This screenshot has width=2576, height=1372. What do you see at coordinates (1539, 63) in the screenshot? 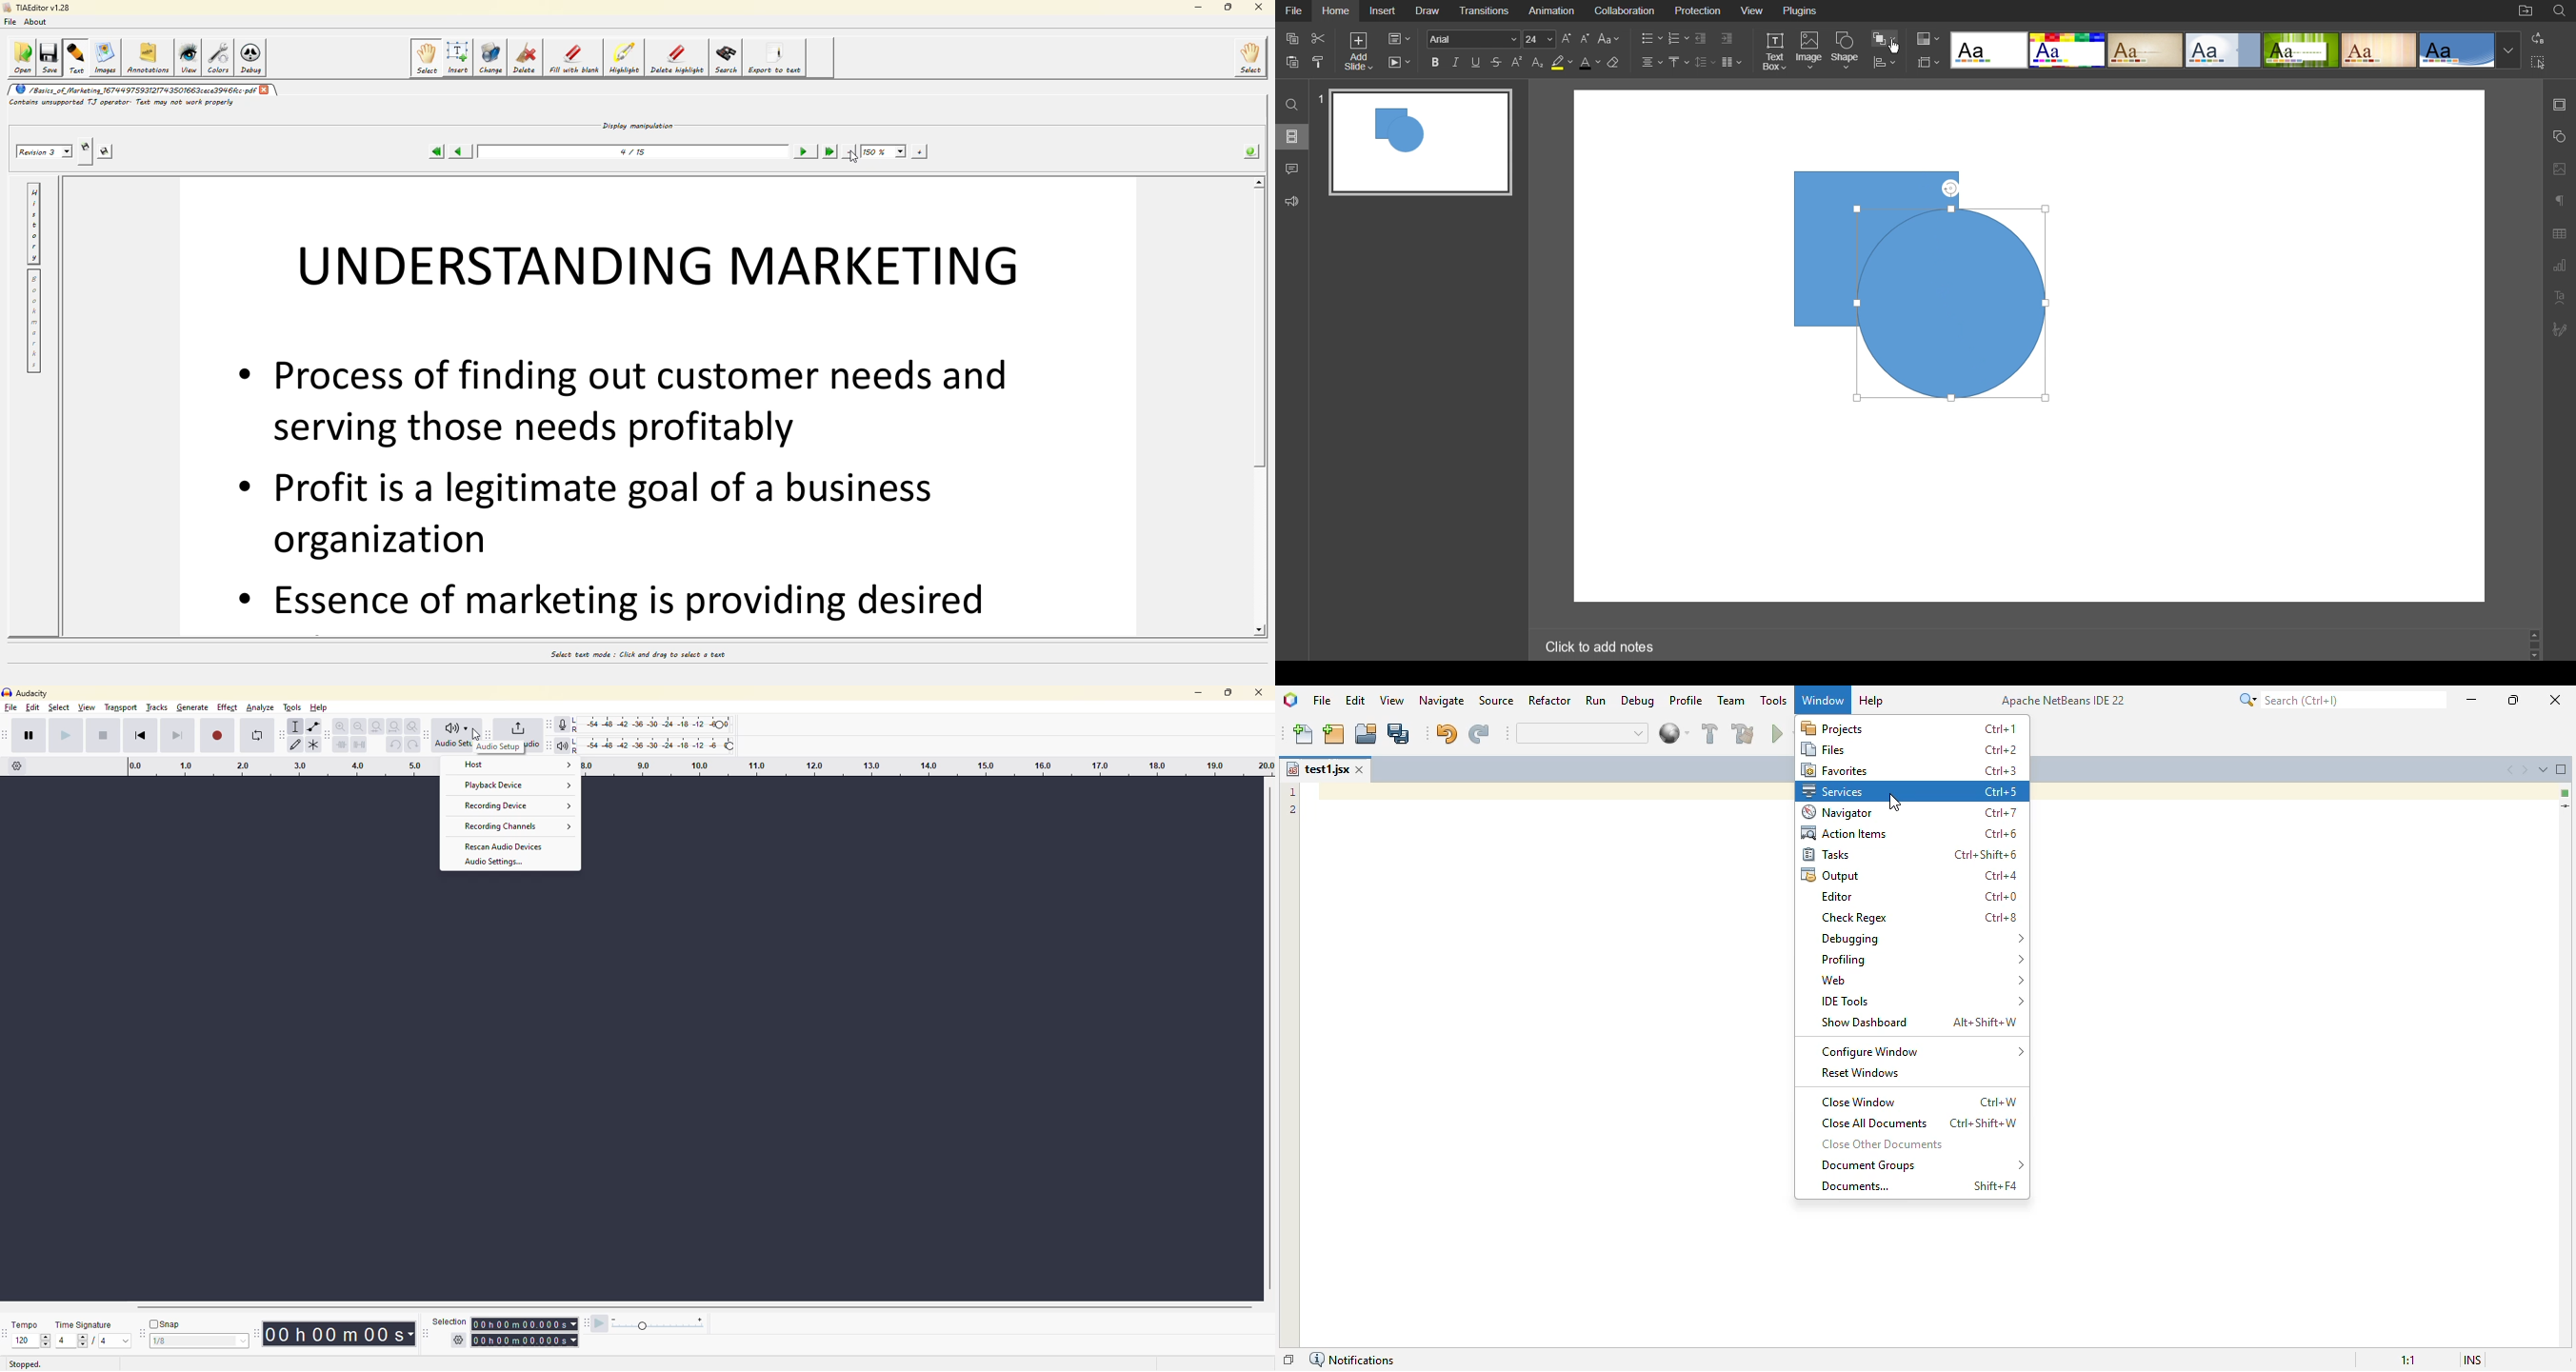
I see `Subscript` at bounding box center [1539, 63].